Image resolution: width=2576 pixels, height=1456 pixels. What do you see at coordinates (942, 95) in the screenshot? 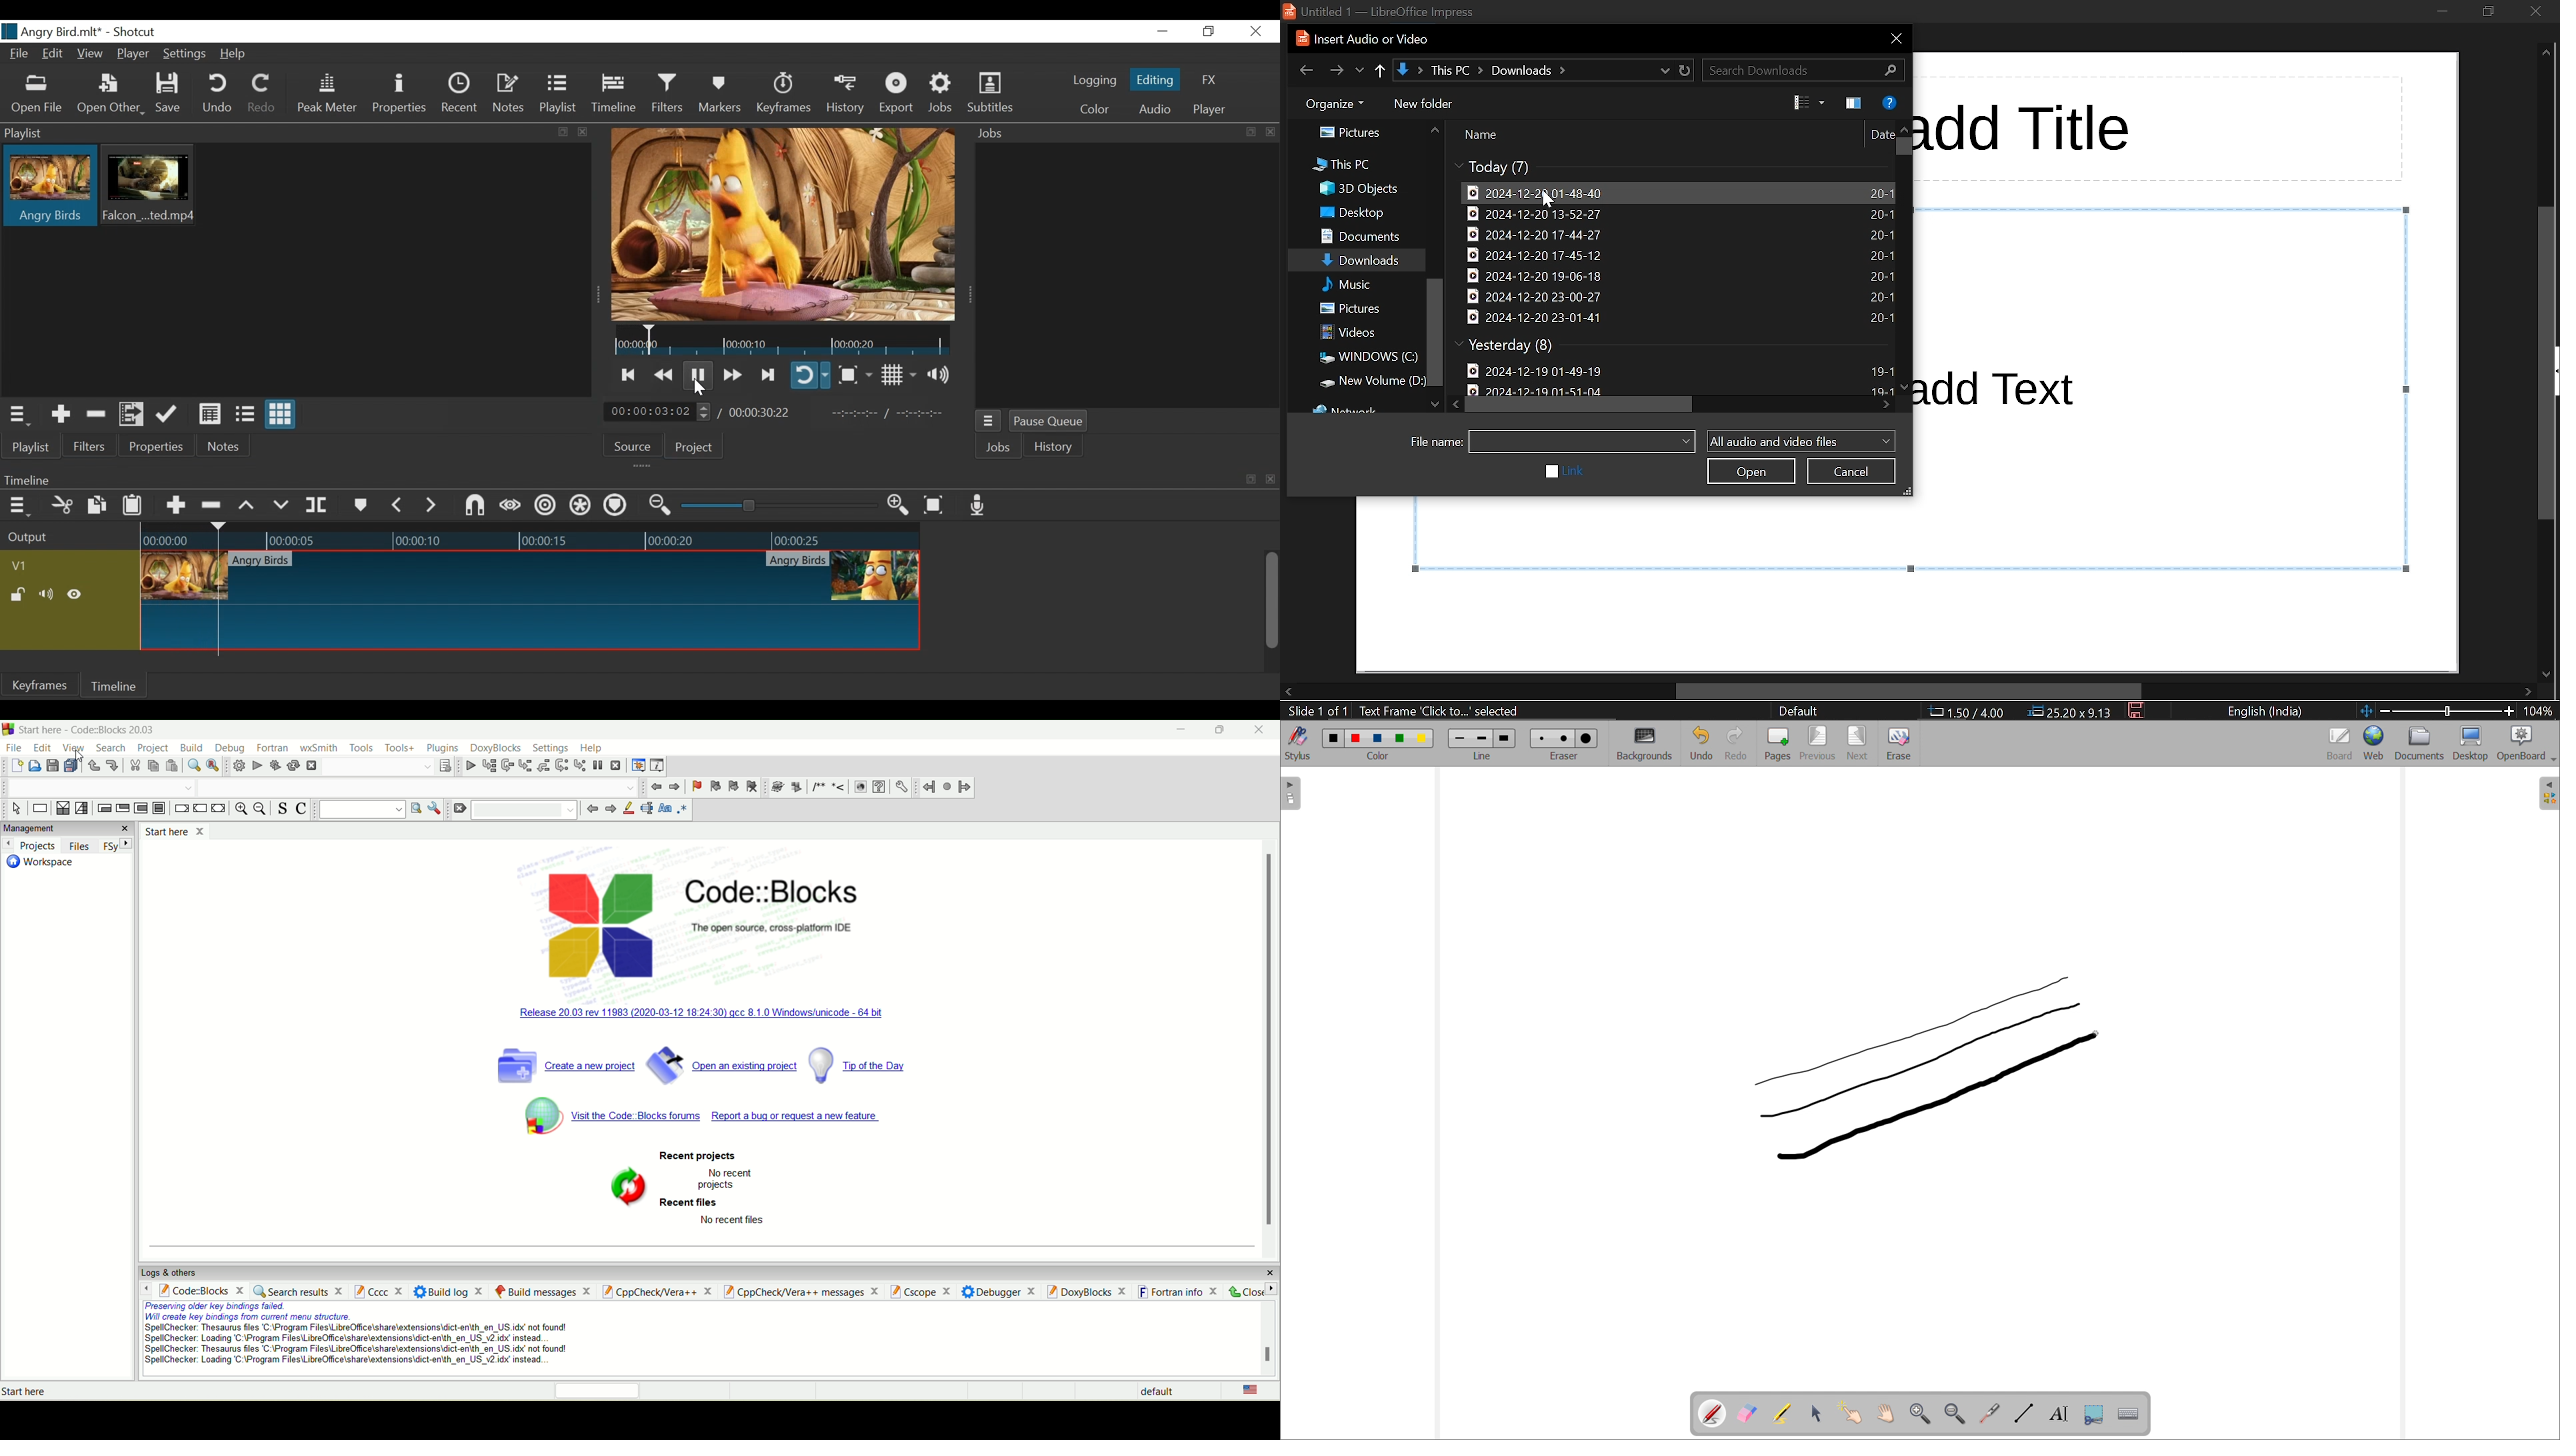
I see `Jobs` at bounding box center [942, 95].